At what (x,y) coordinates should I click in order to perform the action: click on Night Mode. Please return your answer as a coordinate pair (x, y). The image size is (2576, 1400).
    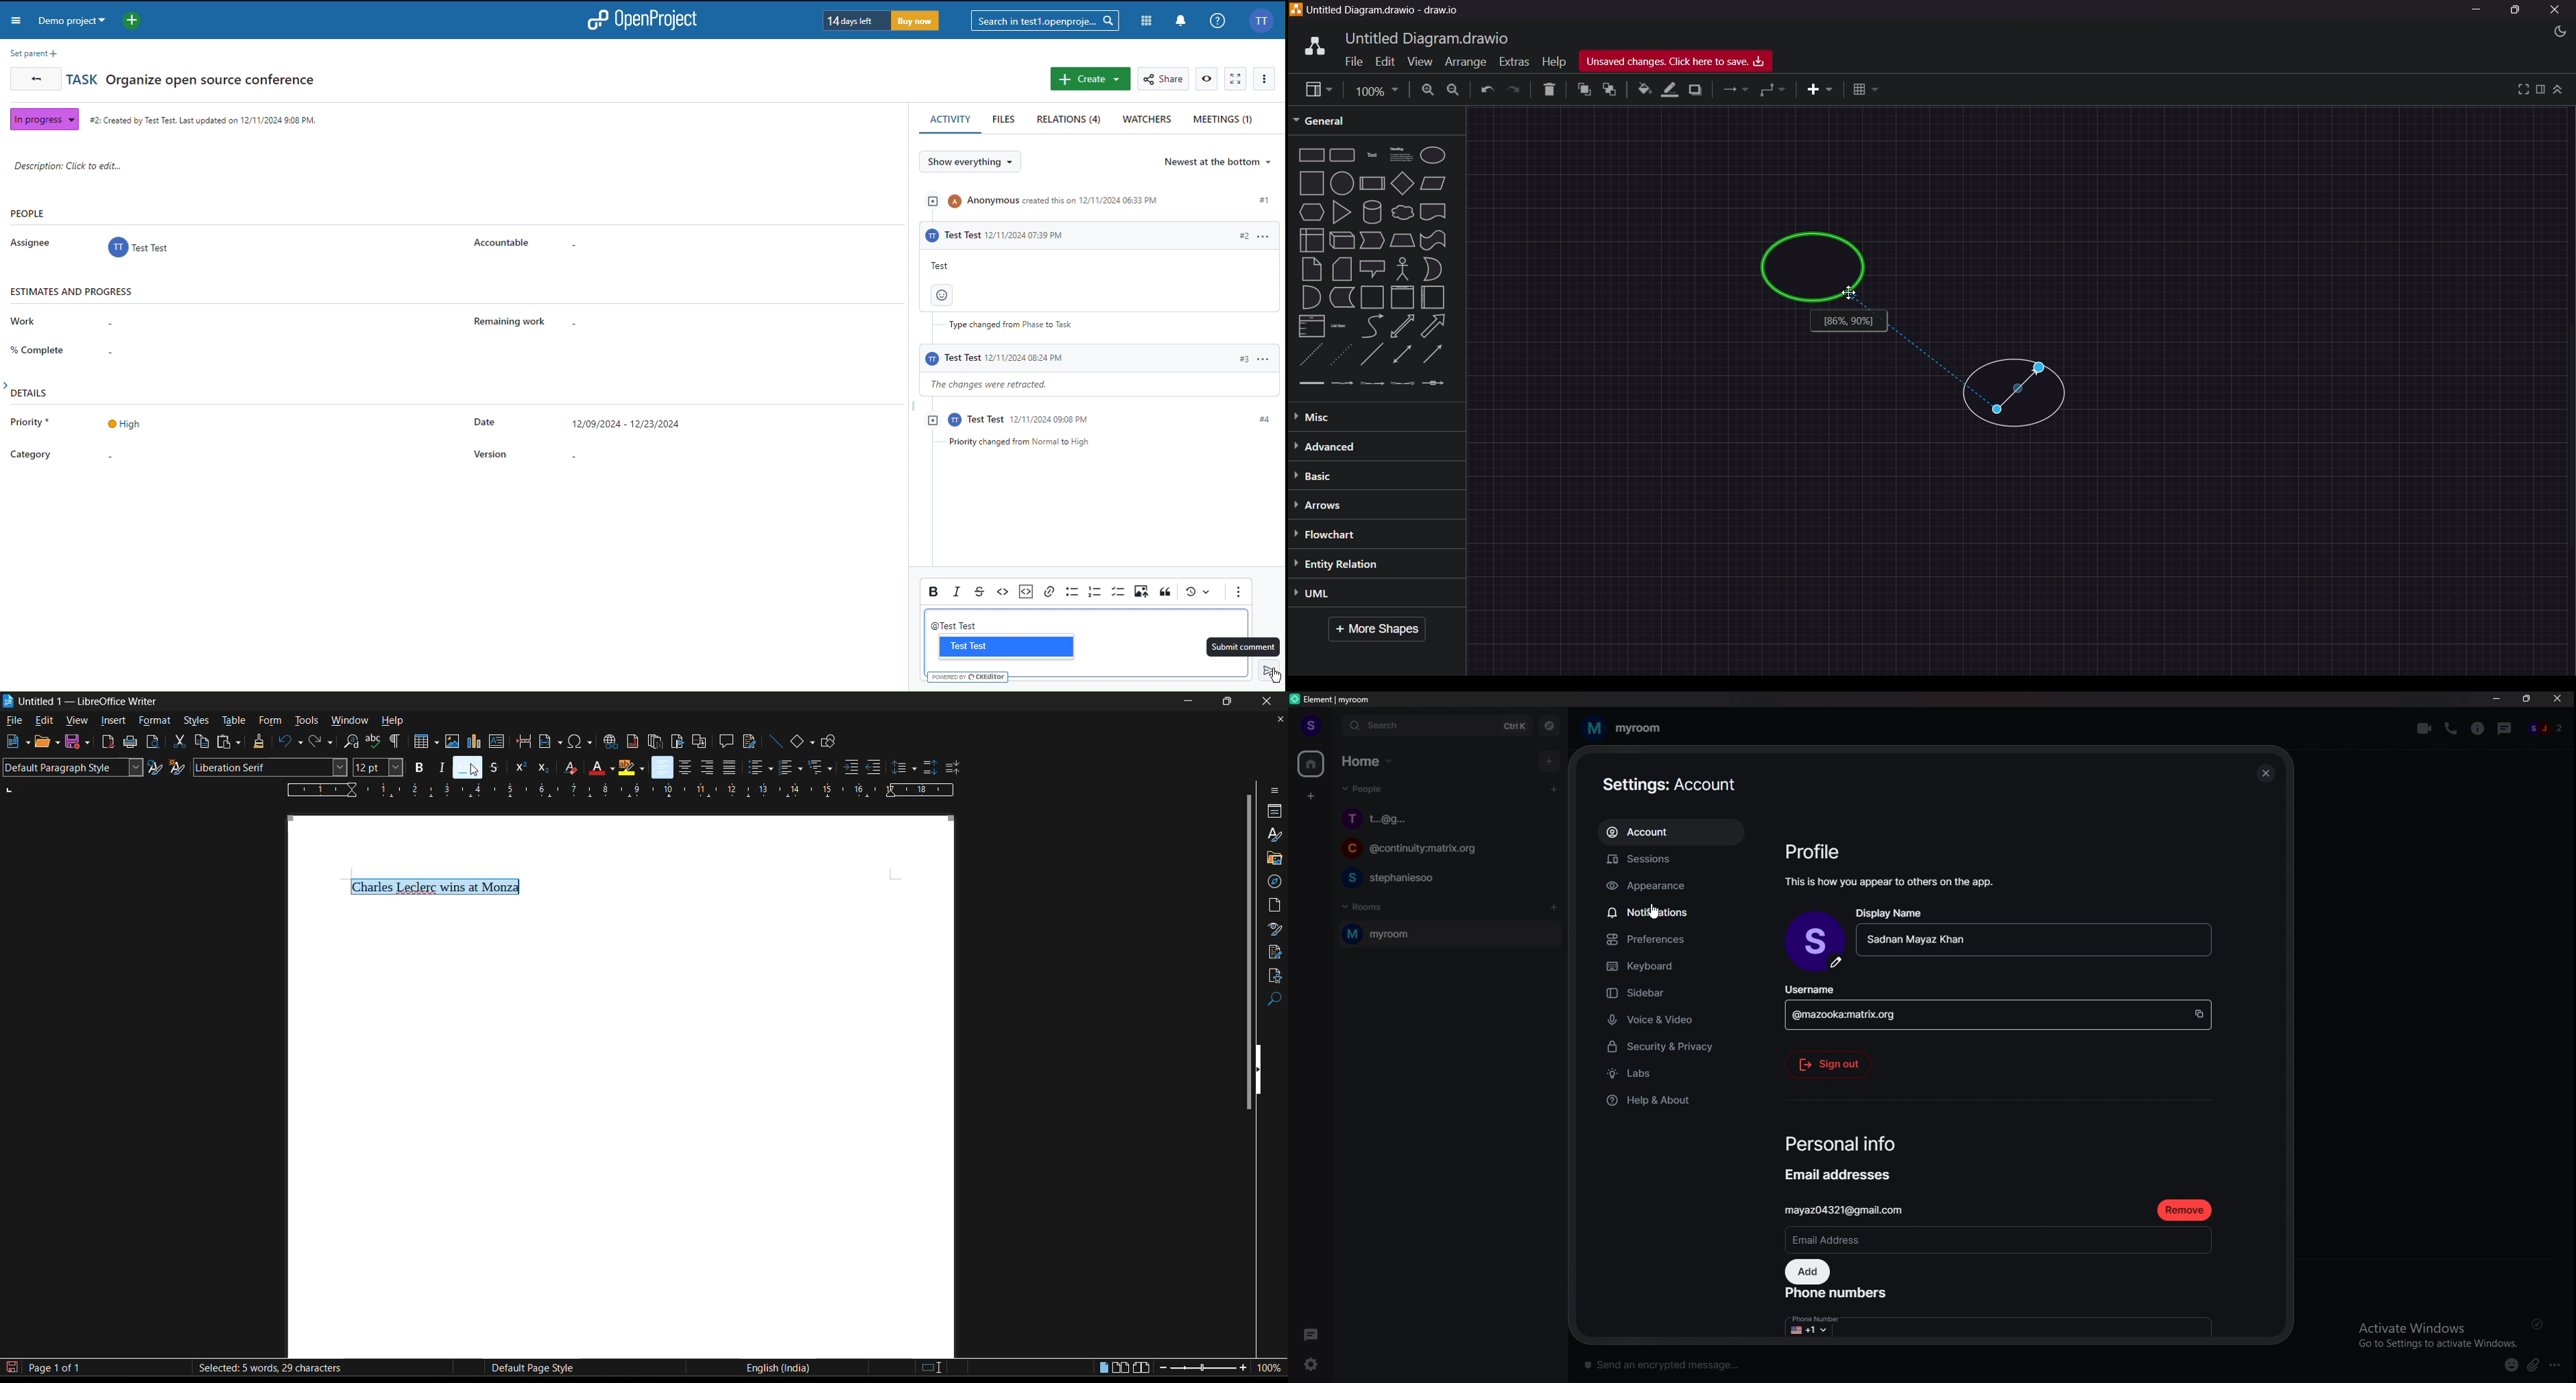
    Looking at the image, I should click on (2552, 32).